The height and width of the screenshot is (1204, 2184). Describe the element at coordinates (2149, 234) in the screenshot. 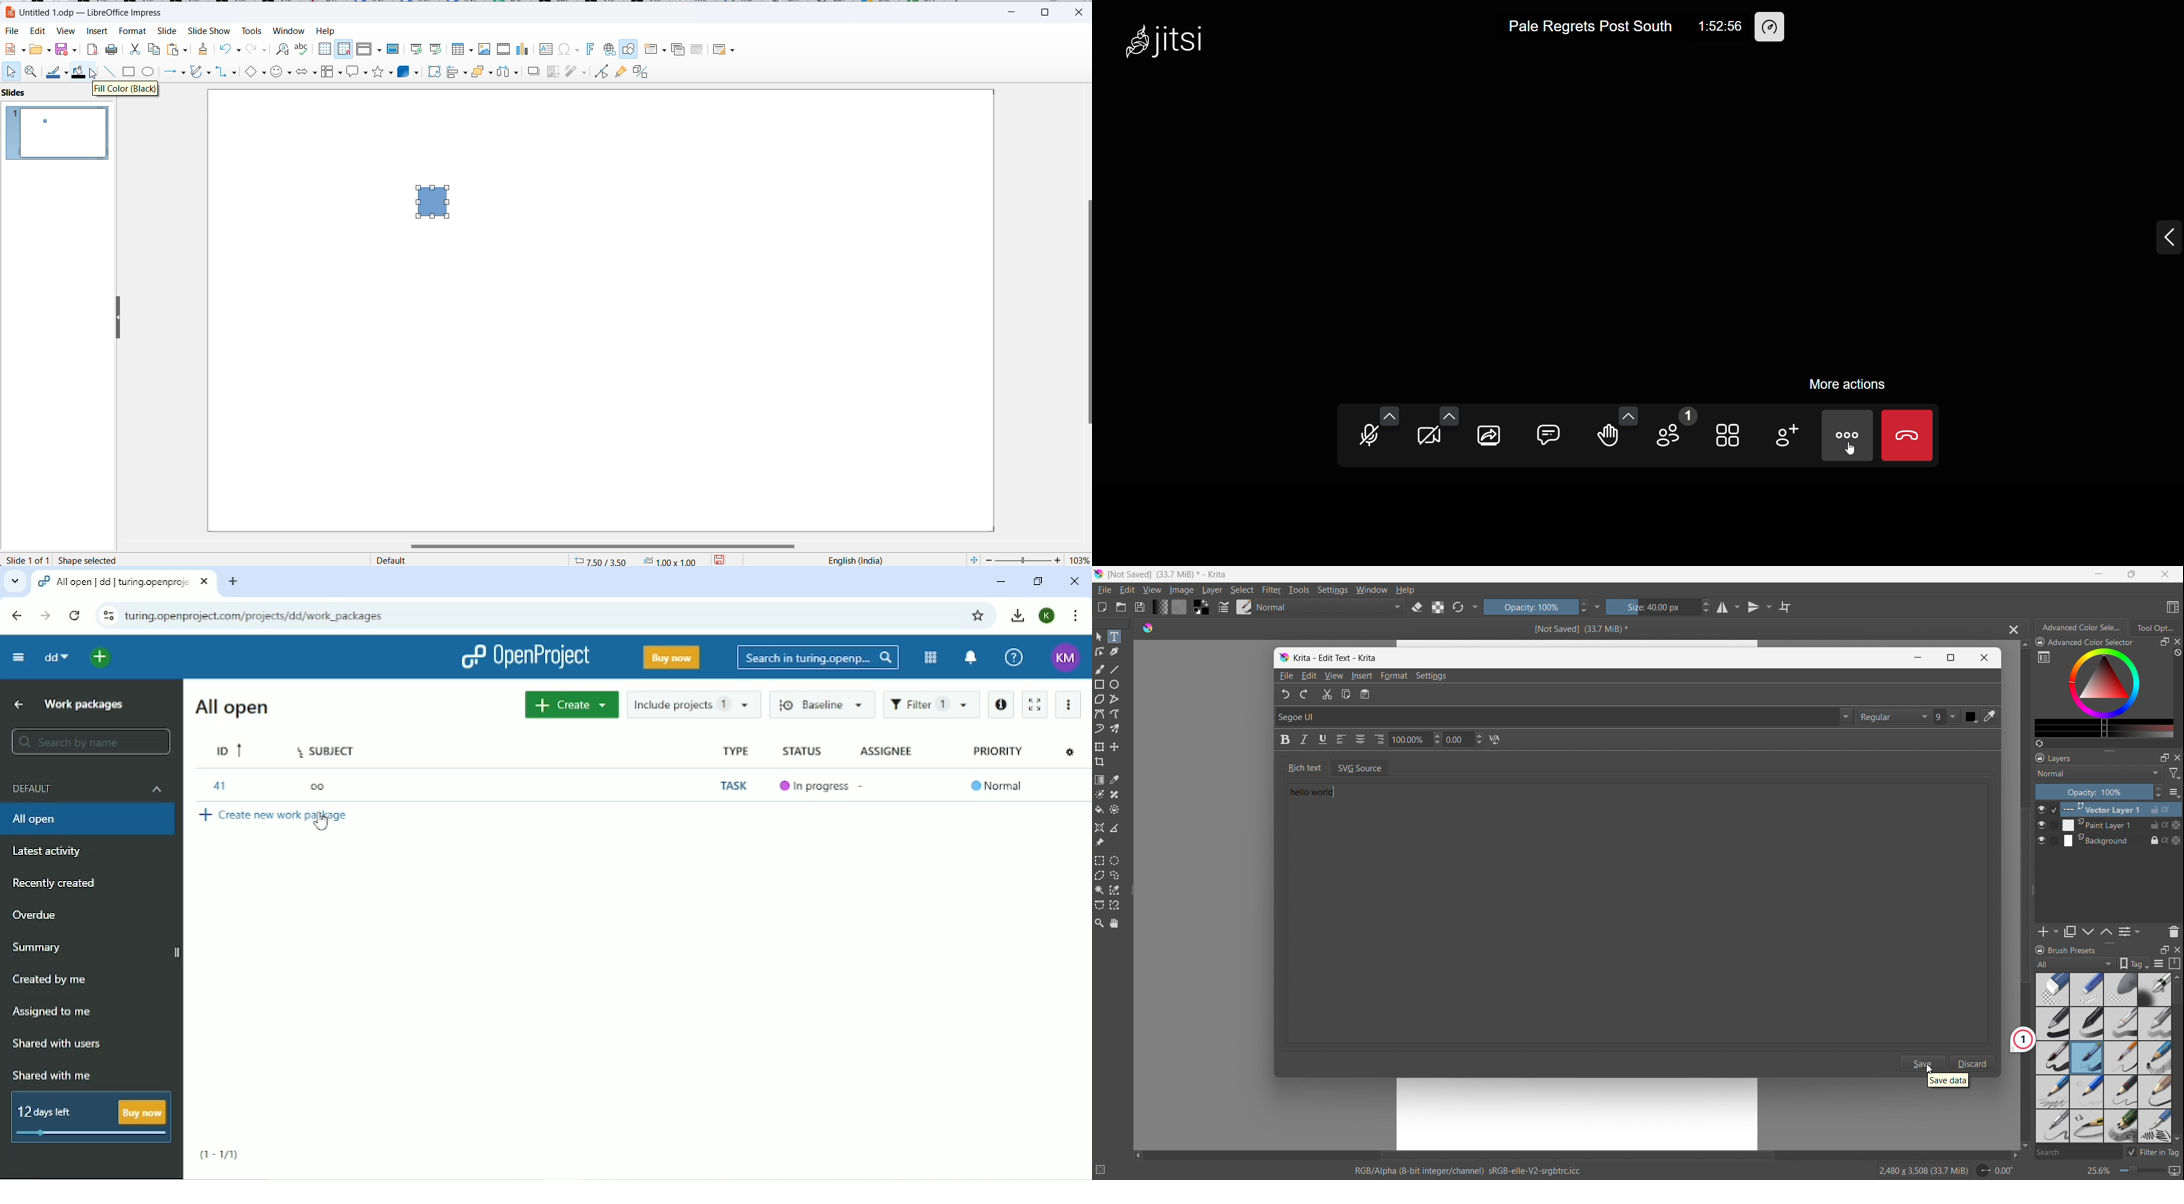

I see `expand` at that location.